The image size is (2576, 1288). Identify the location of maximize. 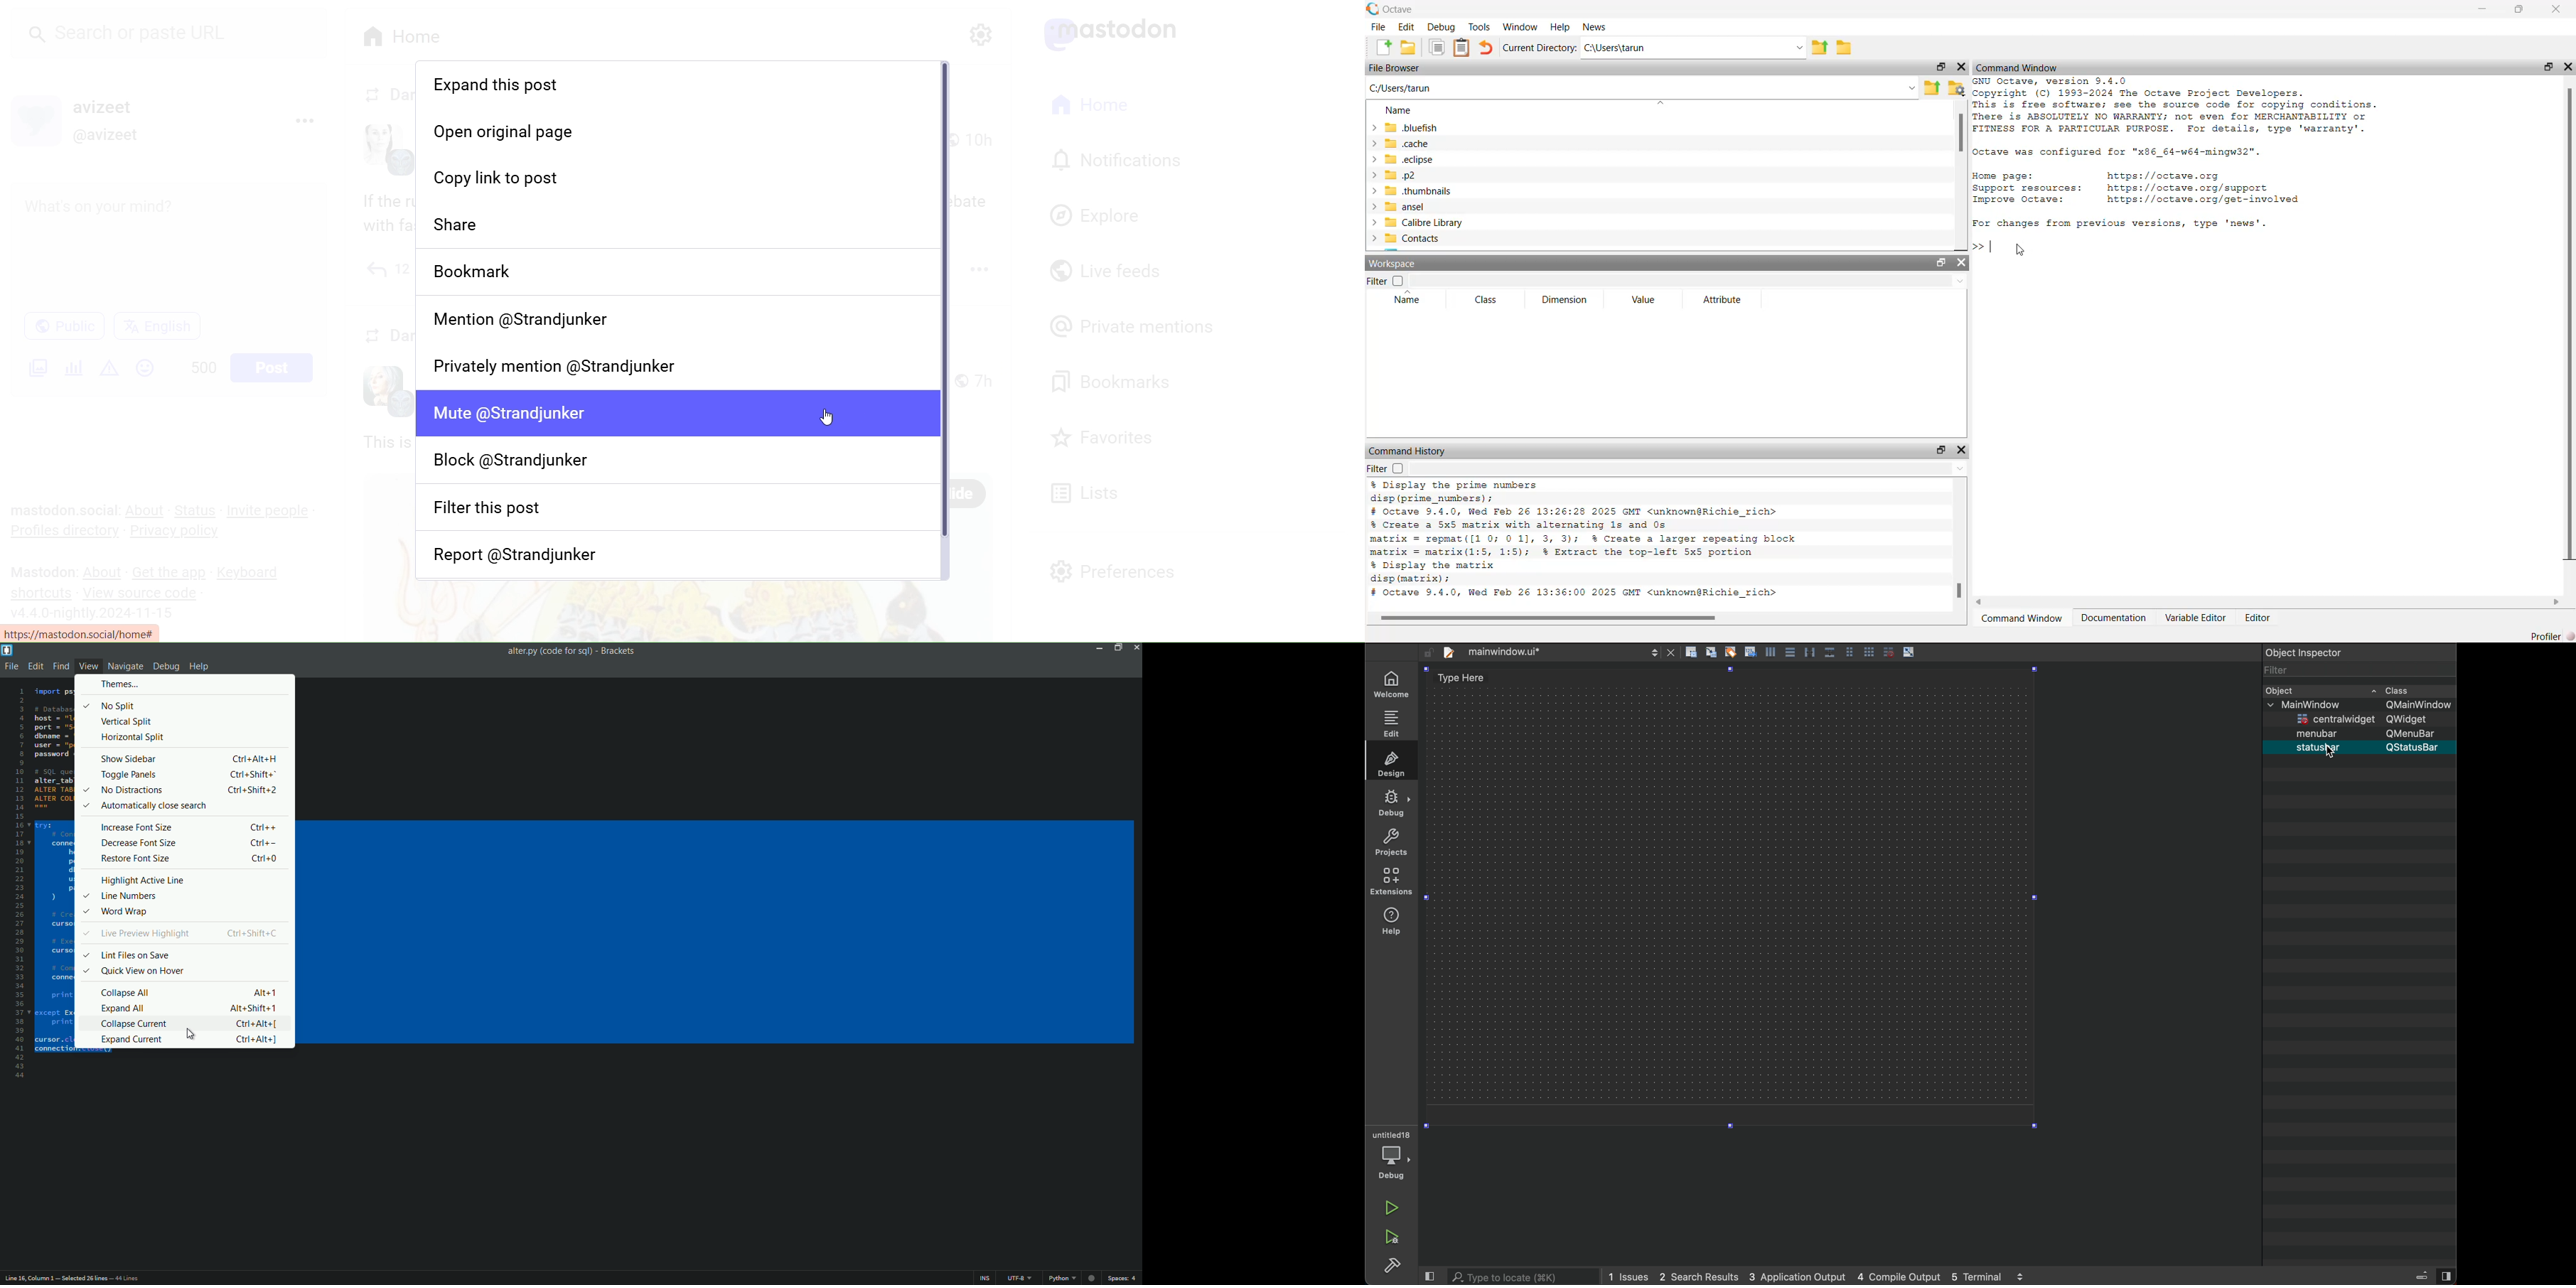
(2521, 9).